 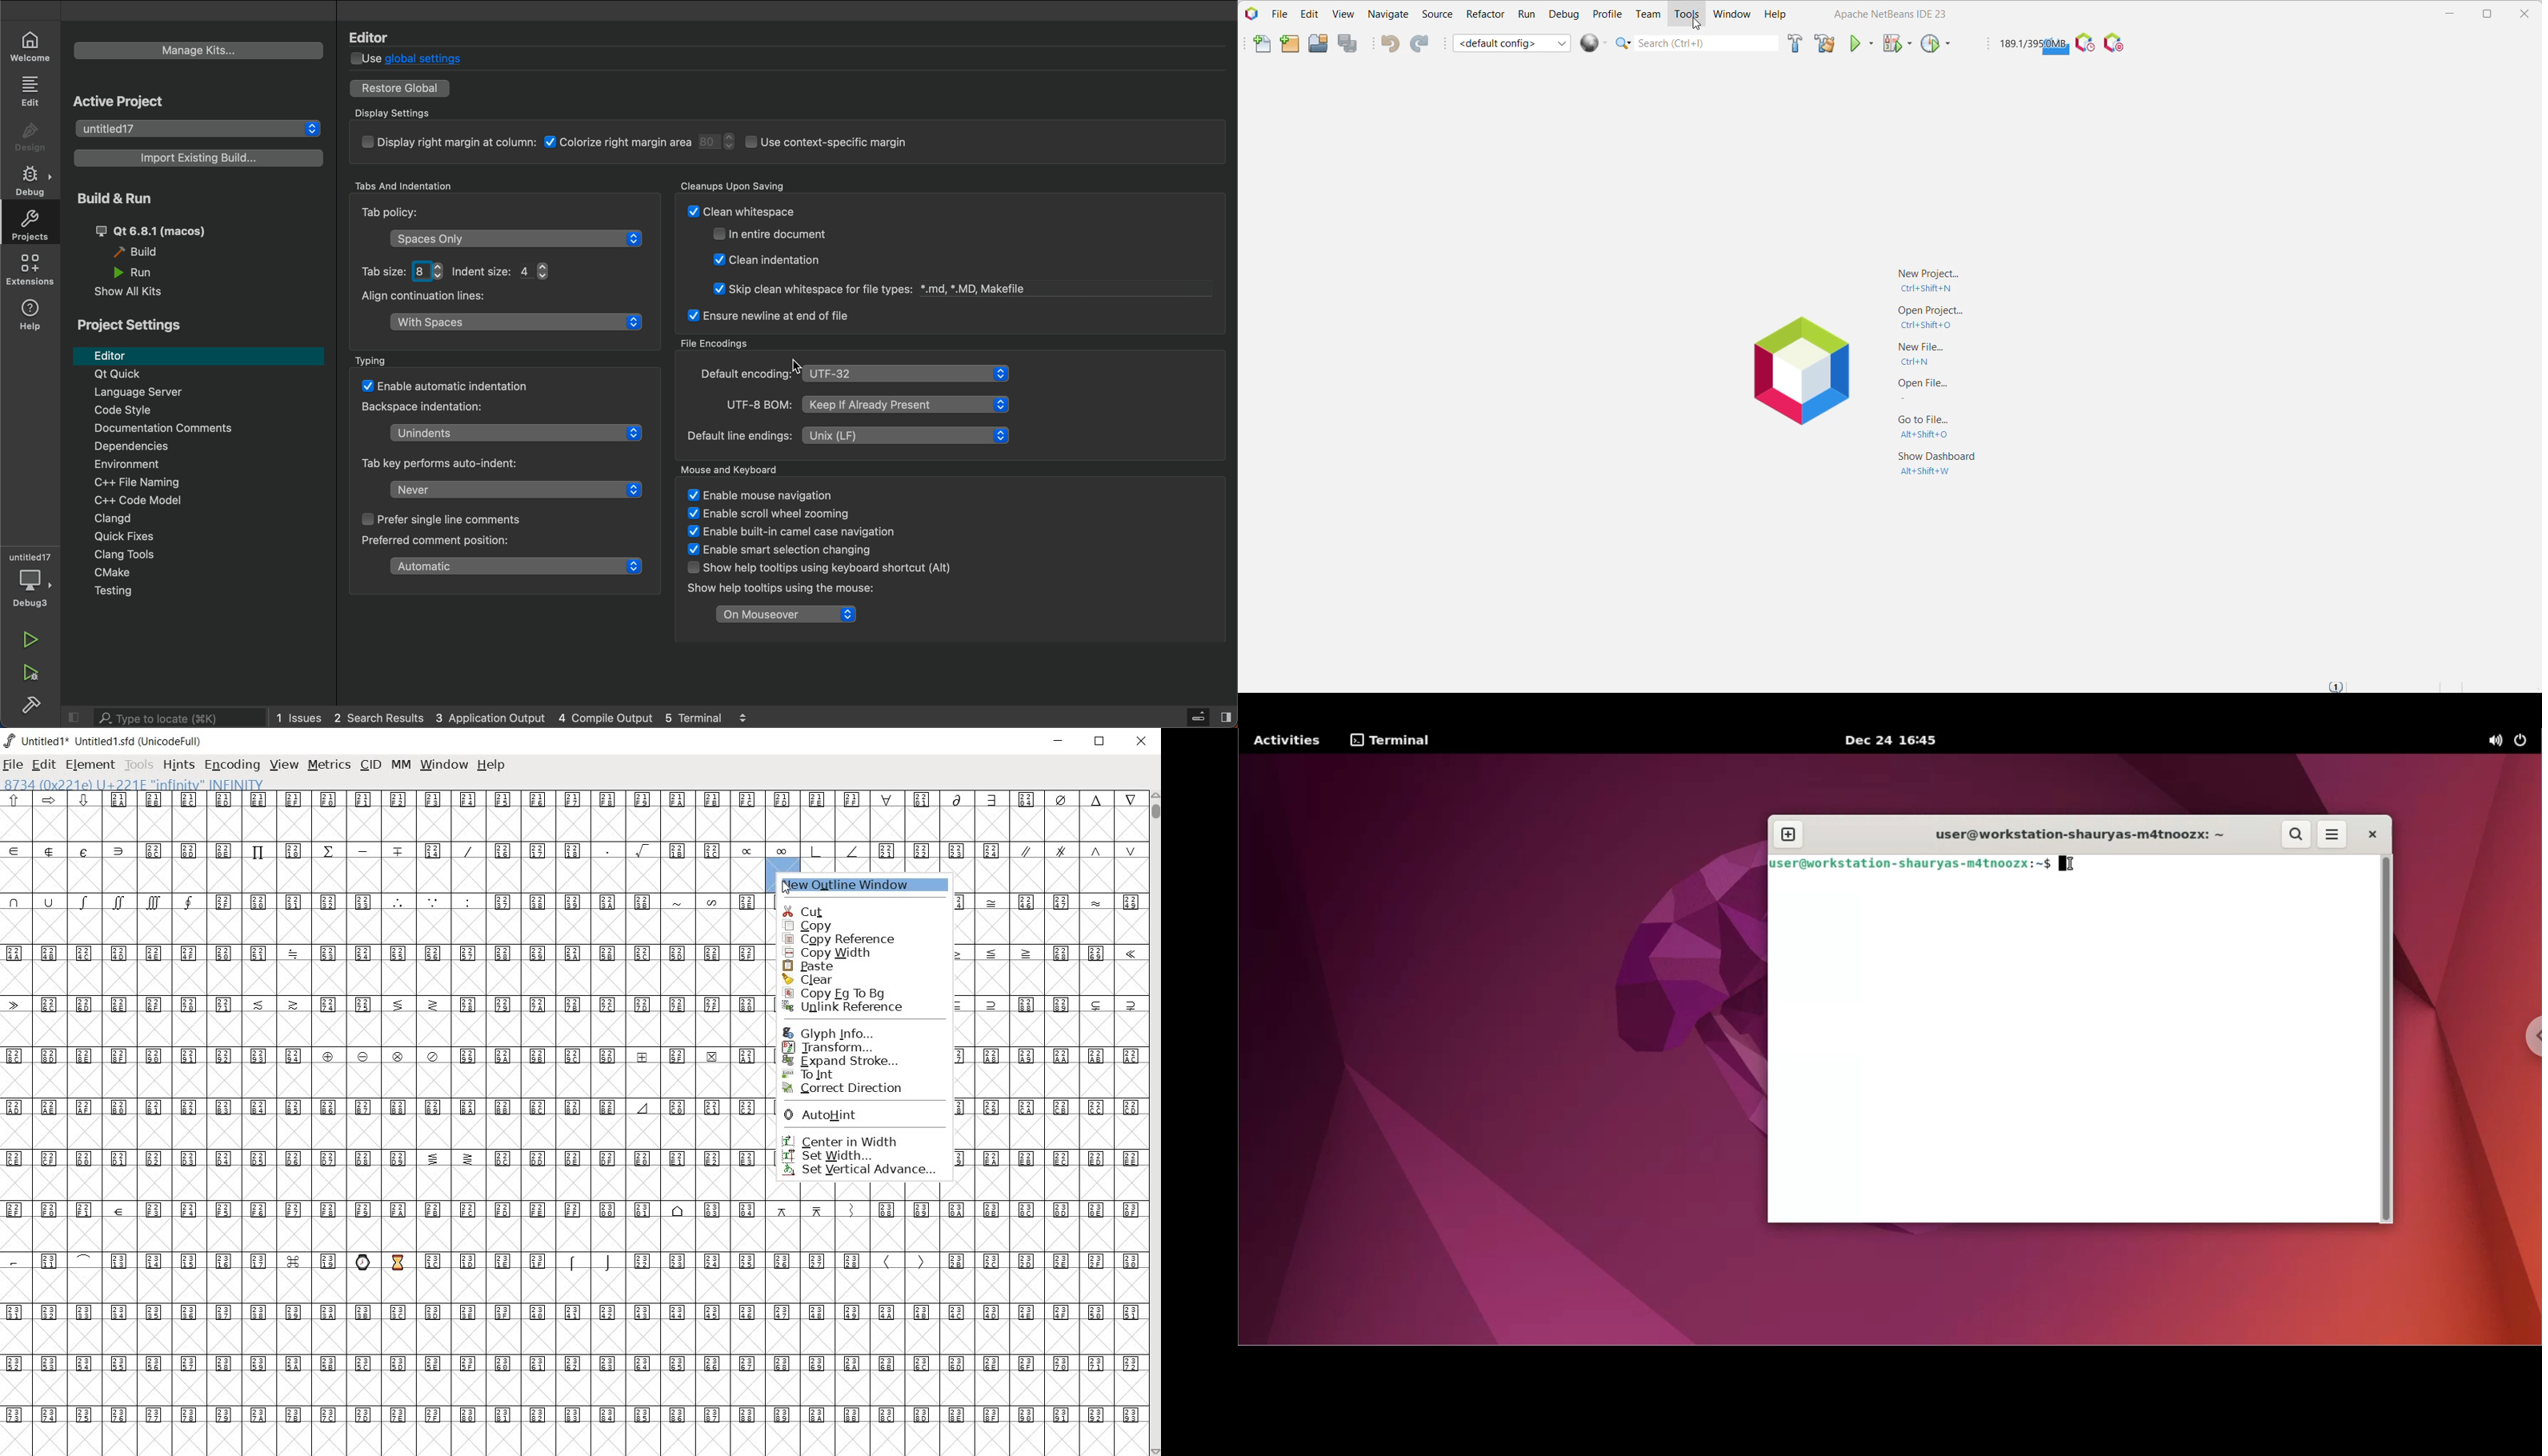 What do you see at coordinates (845, 434) in the screenshot?
I see `line encoding` at bounding box center [845, 434].